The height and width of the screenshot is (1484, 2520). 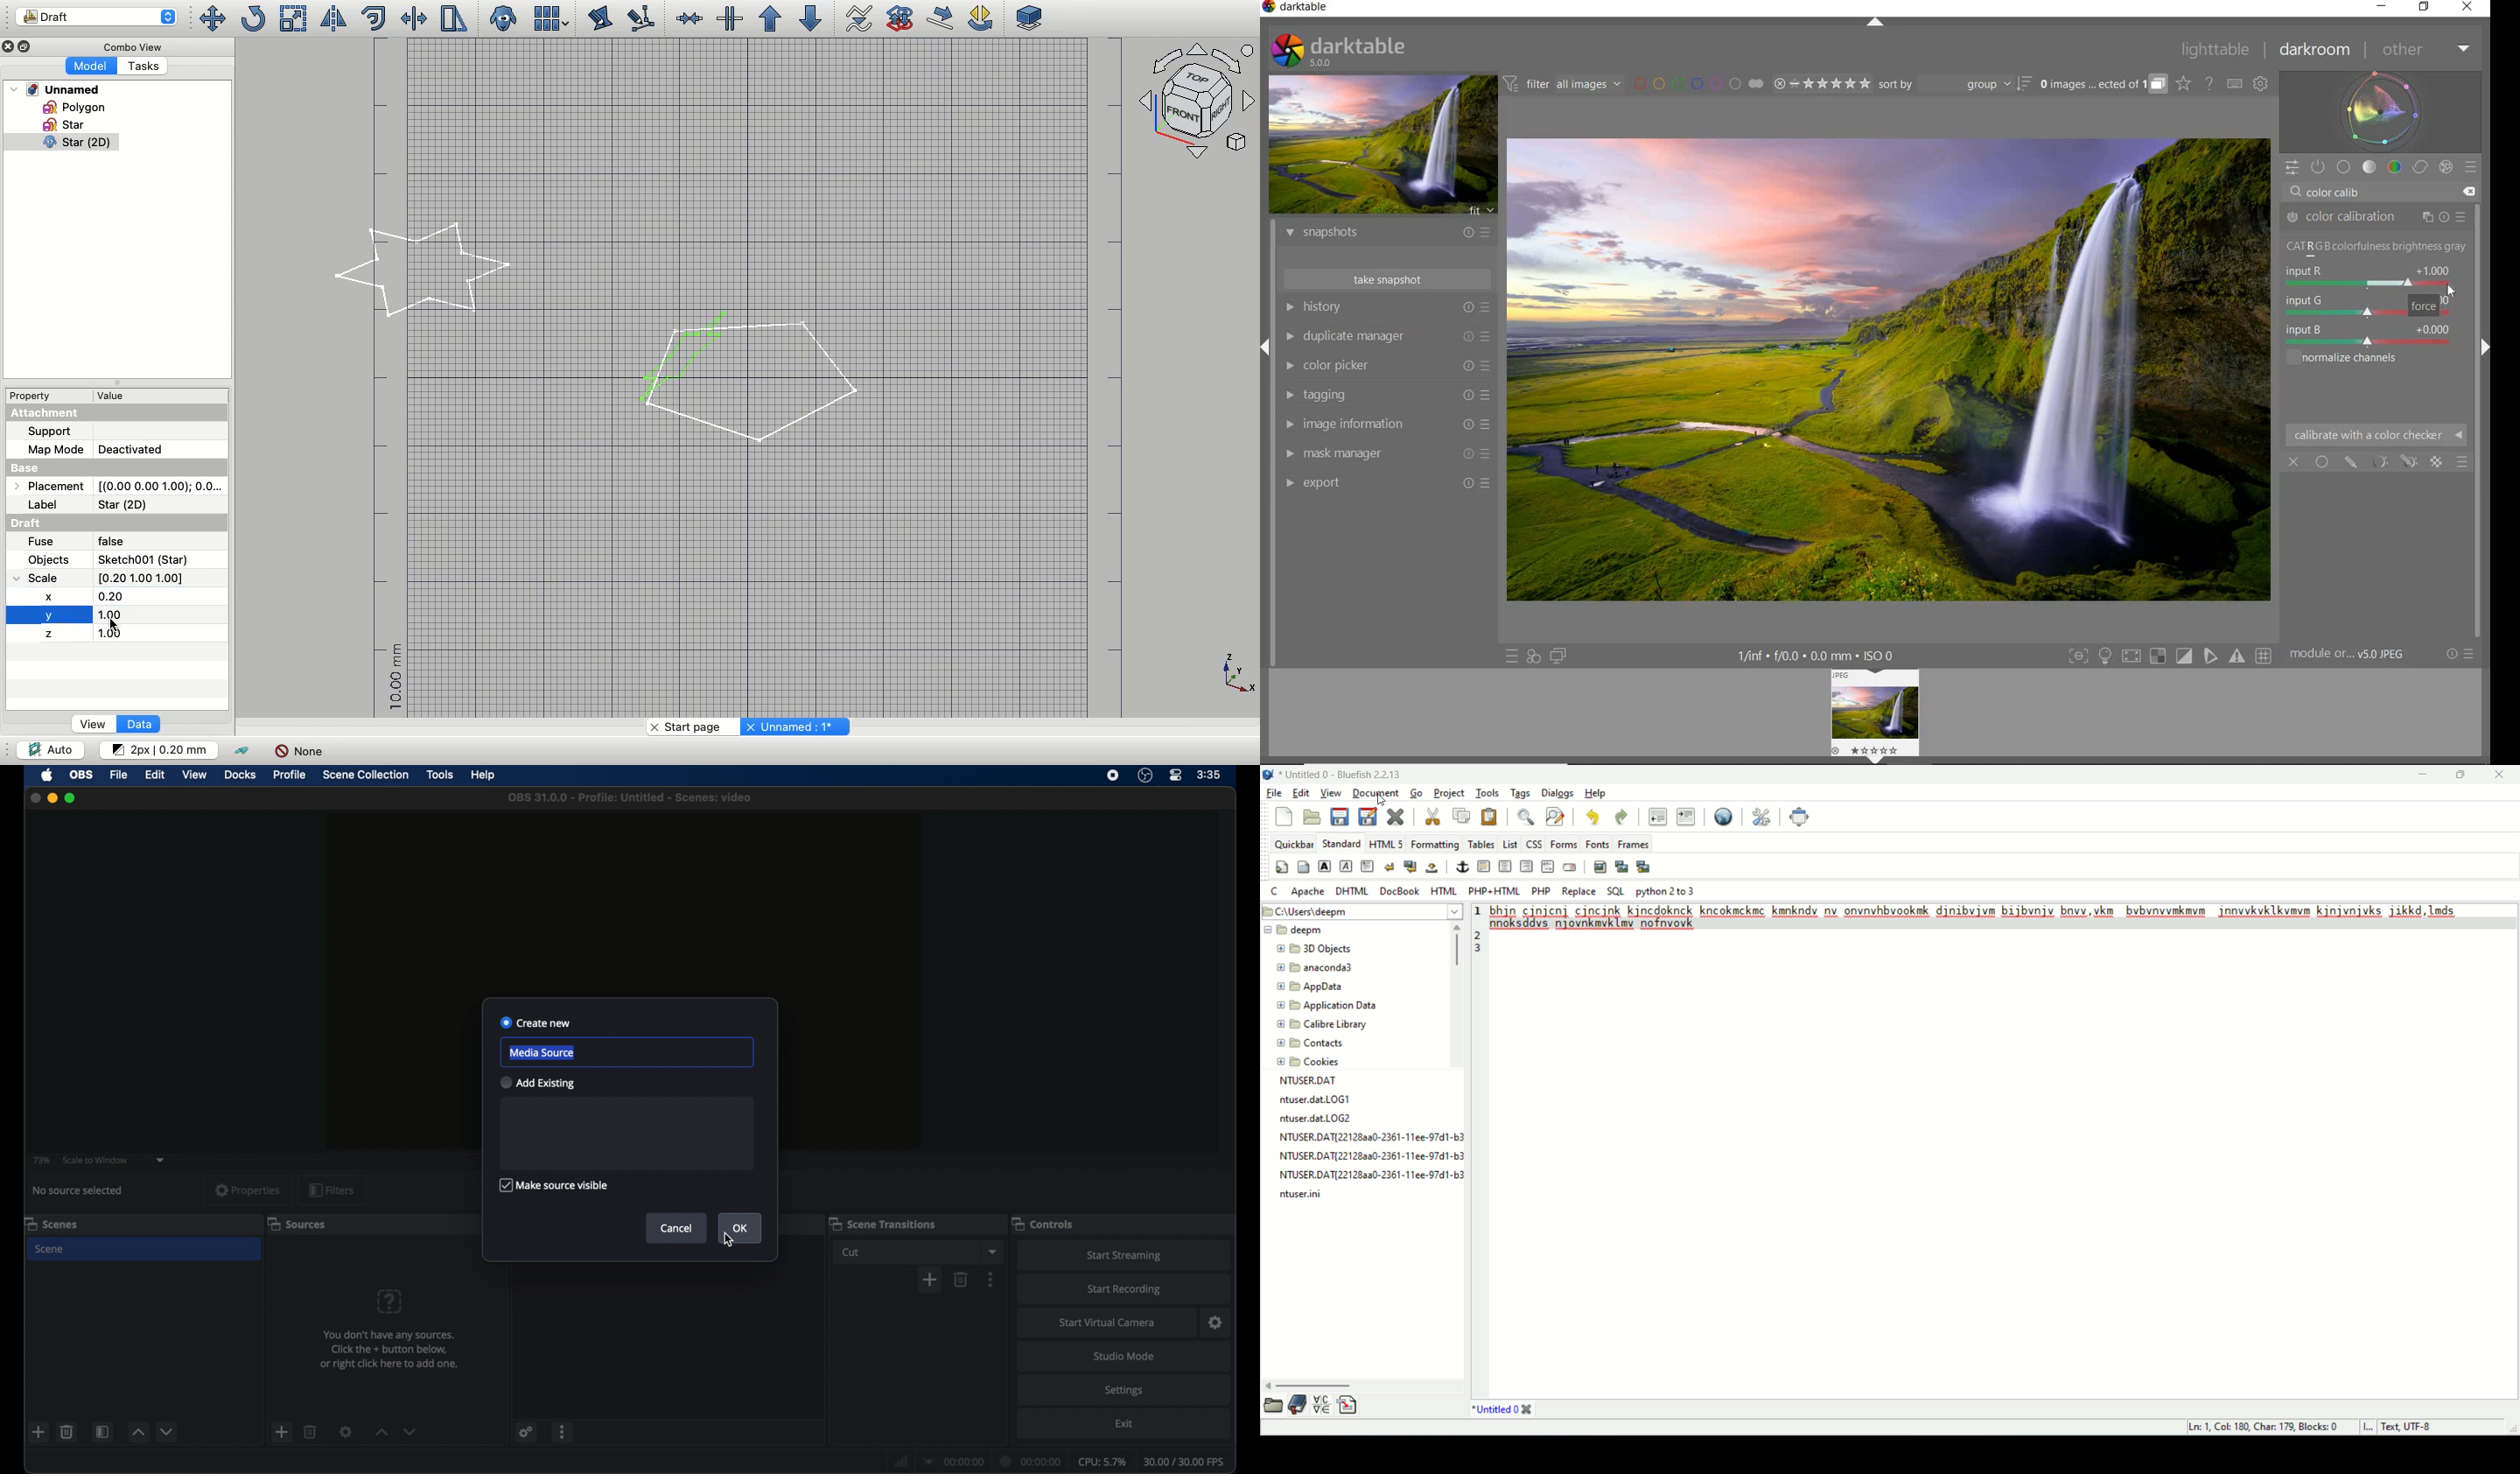 What do you see at coordinates (1387, 278) in the screenshot?
I see `take snapshot` at bounding box center [1387, 278].